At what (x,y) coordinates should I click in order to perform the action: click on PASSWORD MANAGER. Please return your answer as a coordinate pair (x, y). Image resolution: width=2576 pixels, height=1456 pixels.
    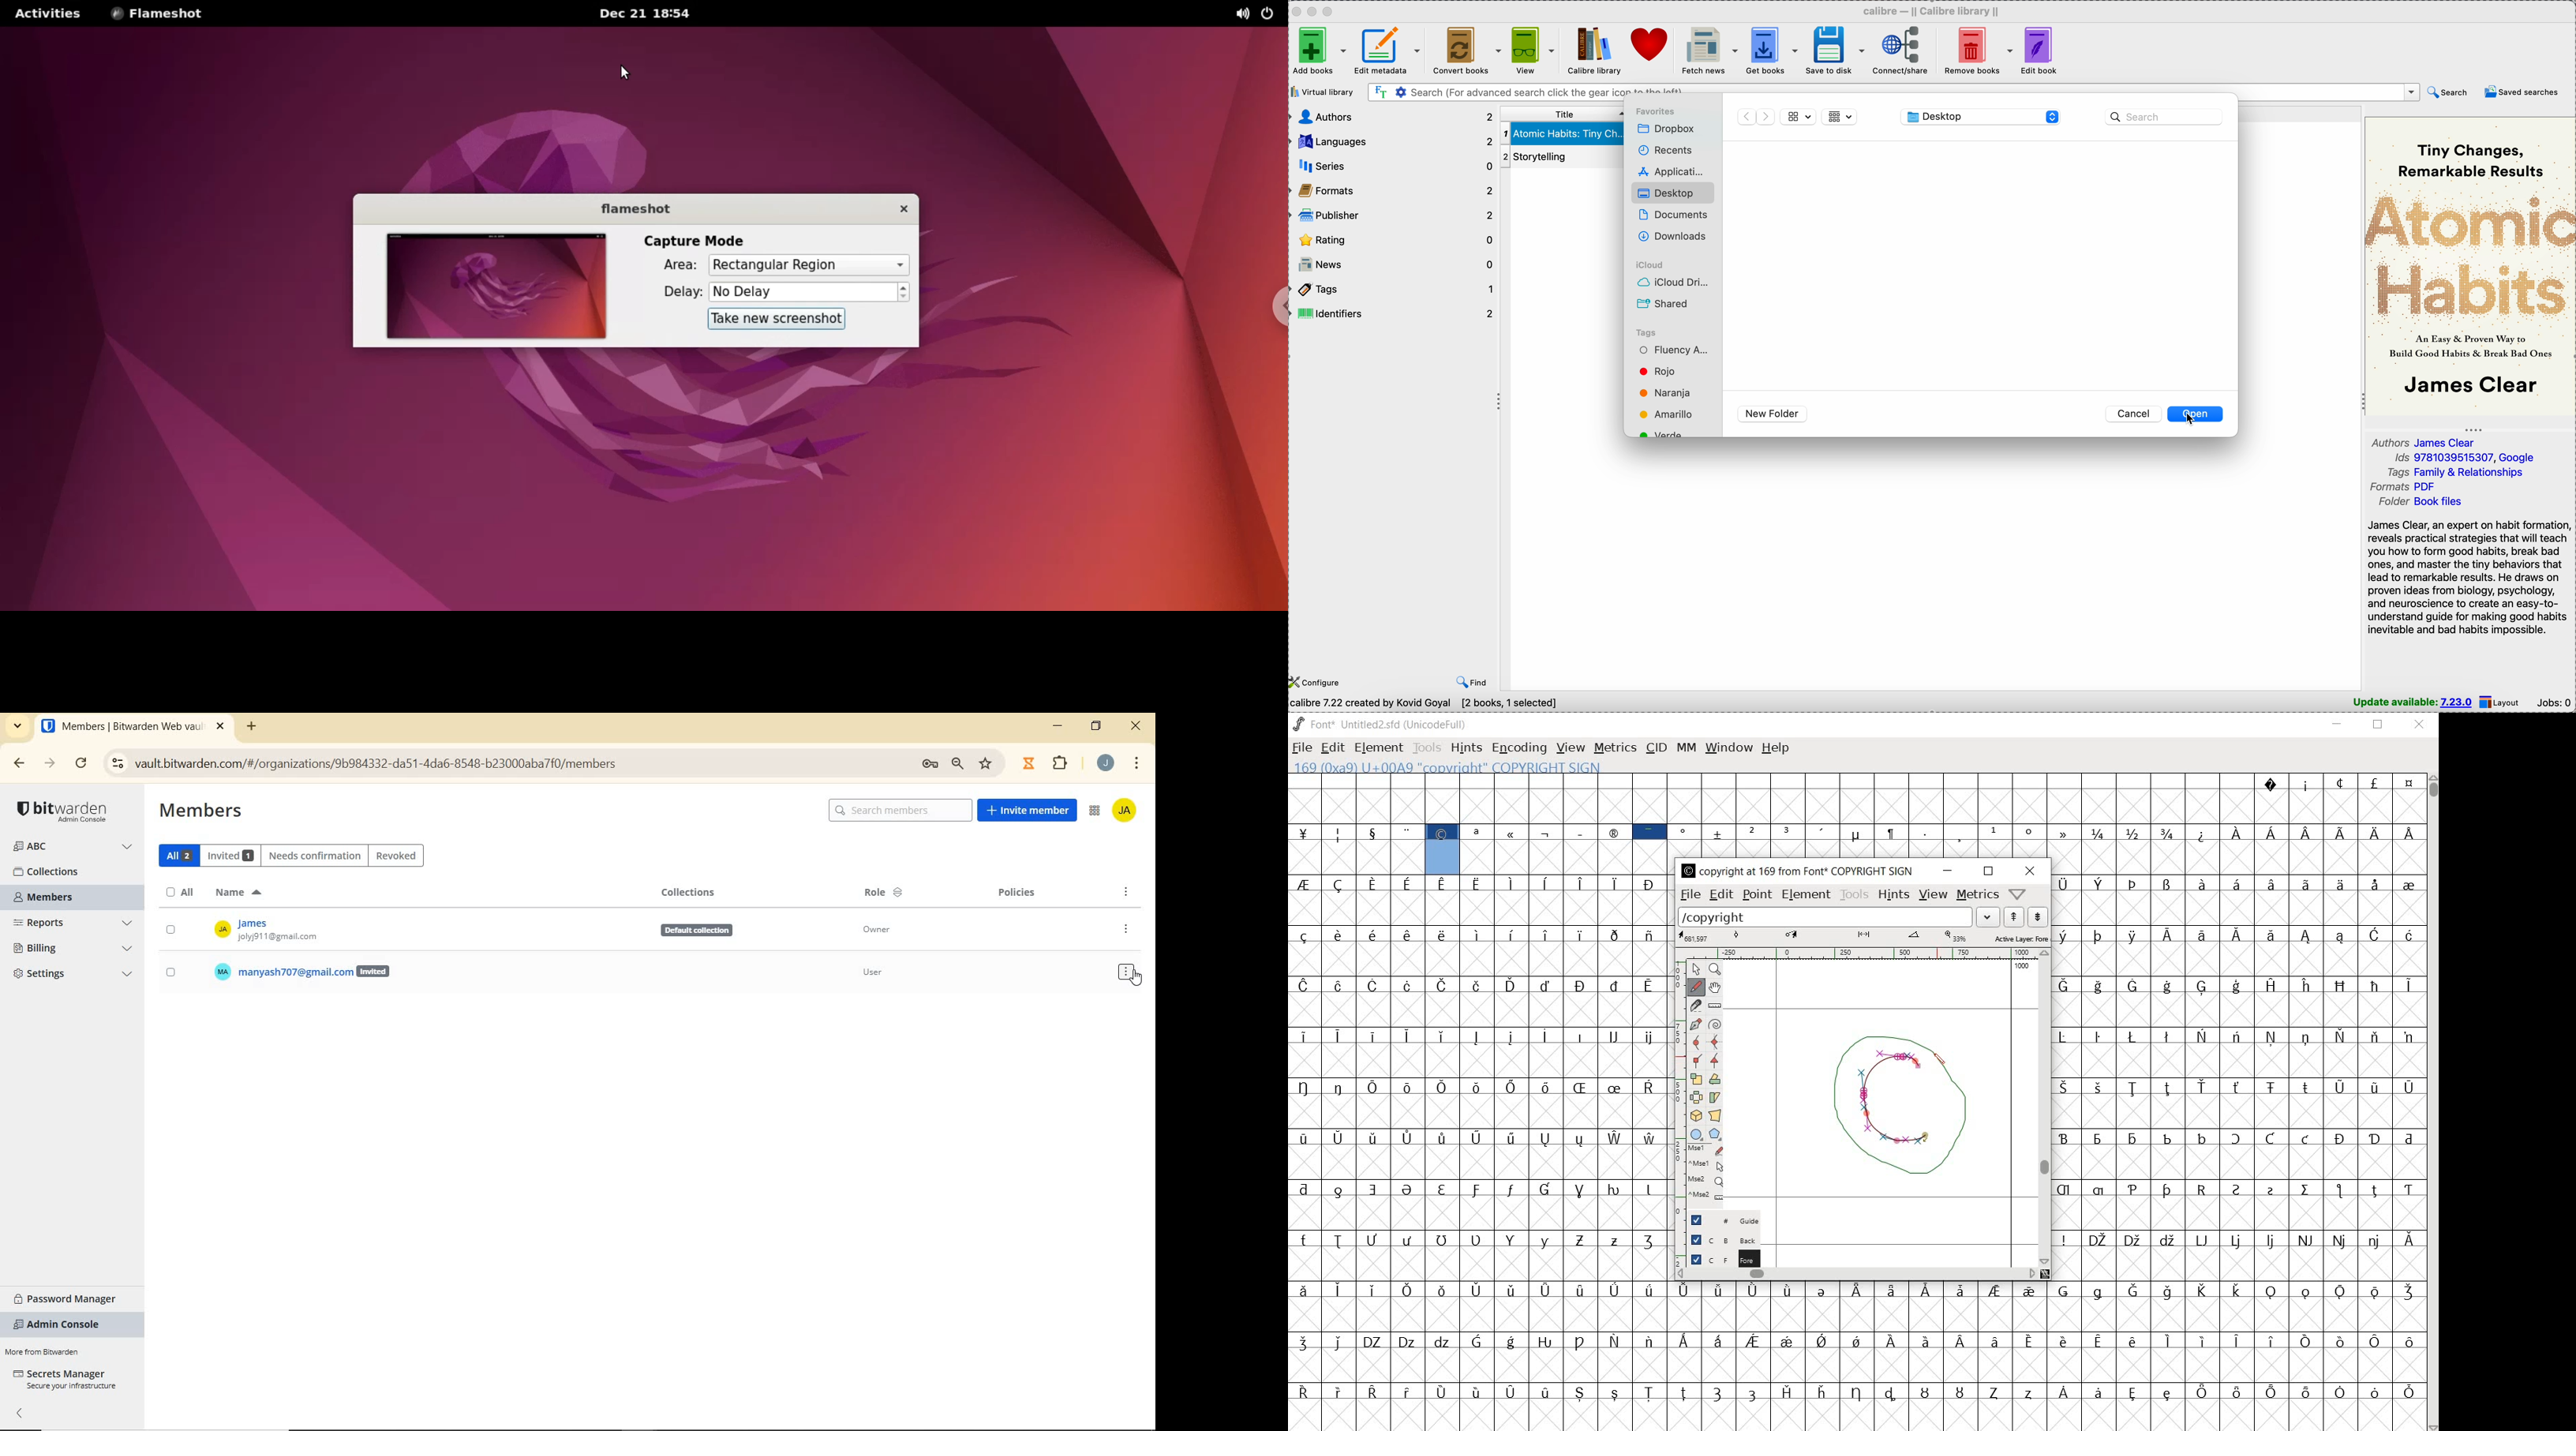
    Looking at the image, I should click on (71, 1297).